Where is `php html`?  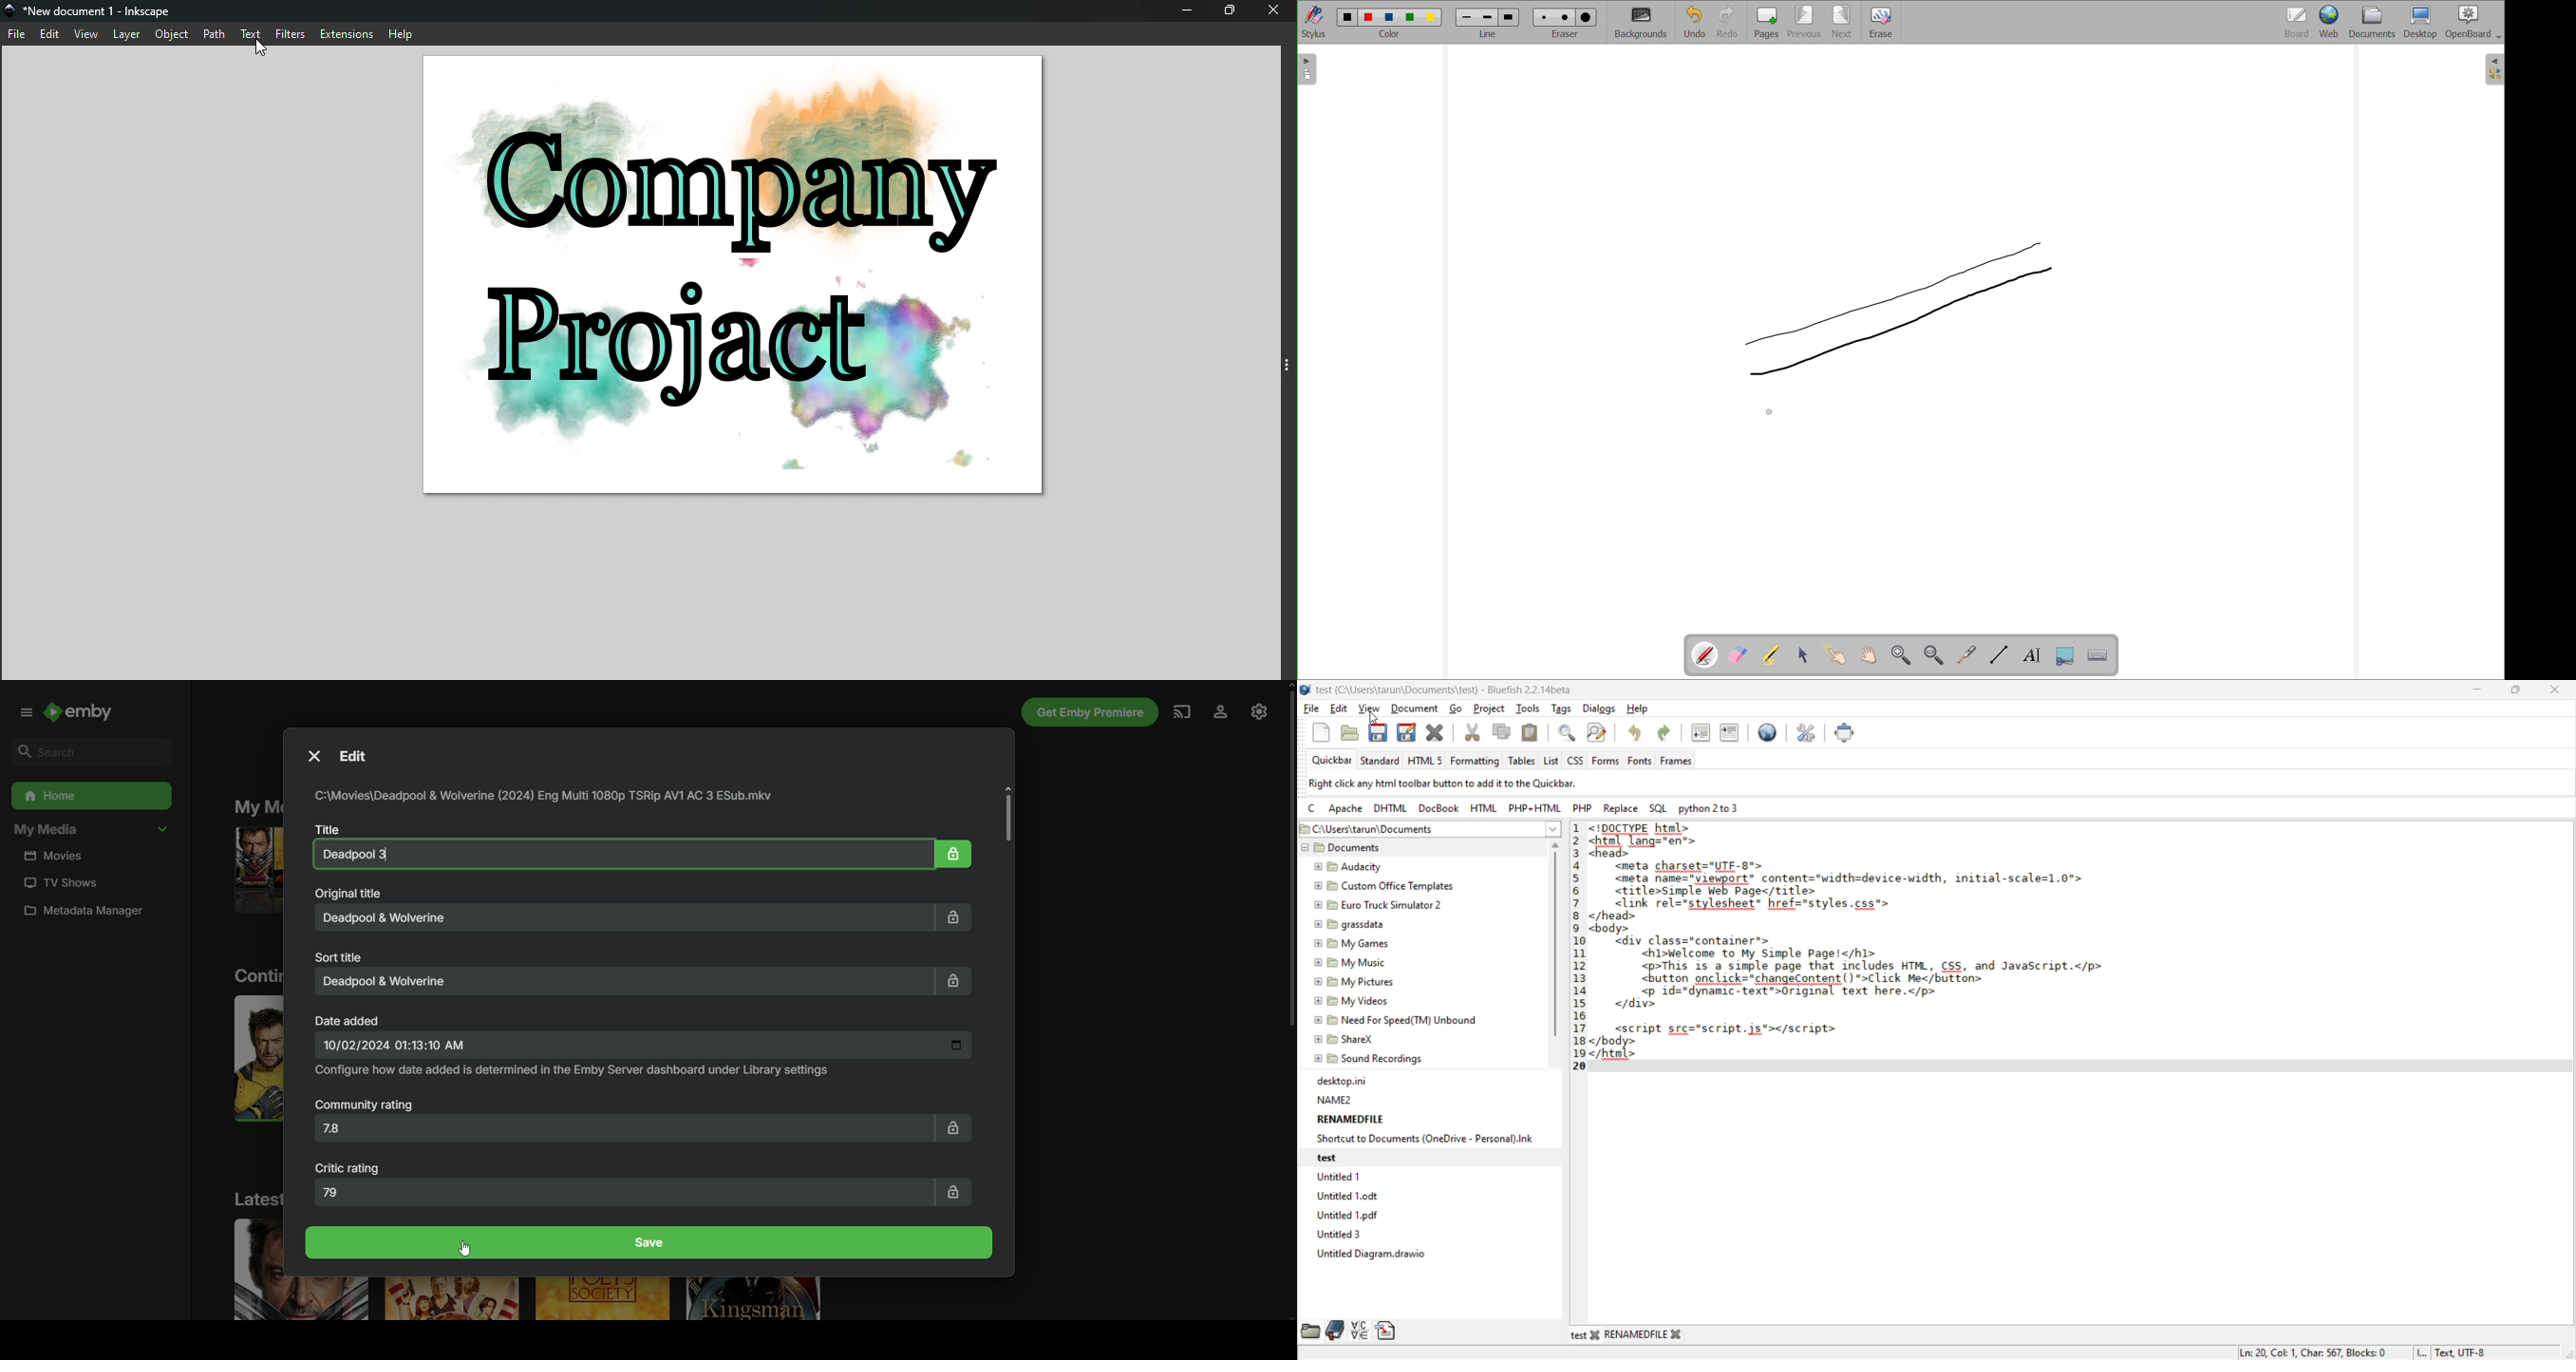 php html is located at coordinates (1533, 807).